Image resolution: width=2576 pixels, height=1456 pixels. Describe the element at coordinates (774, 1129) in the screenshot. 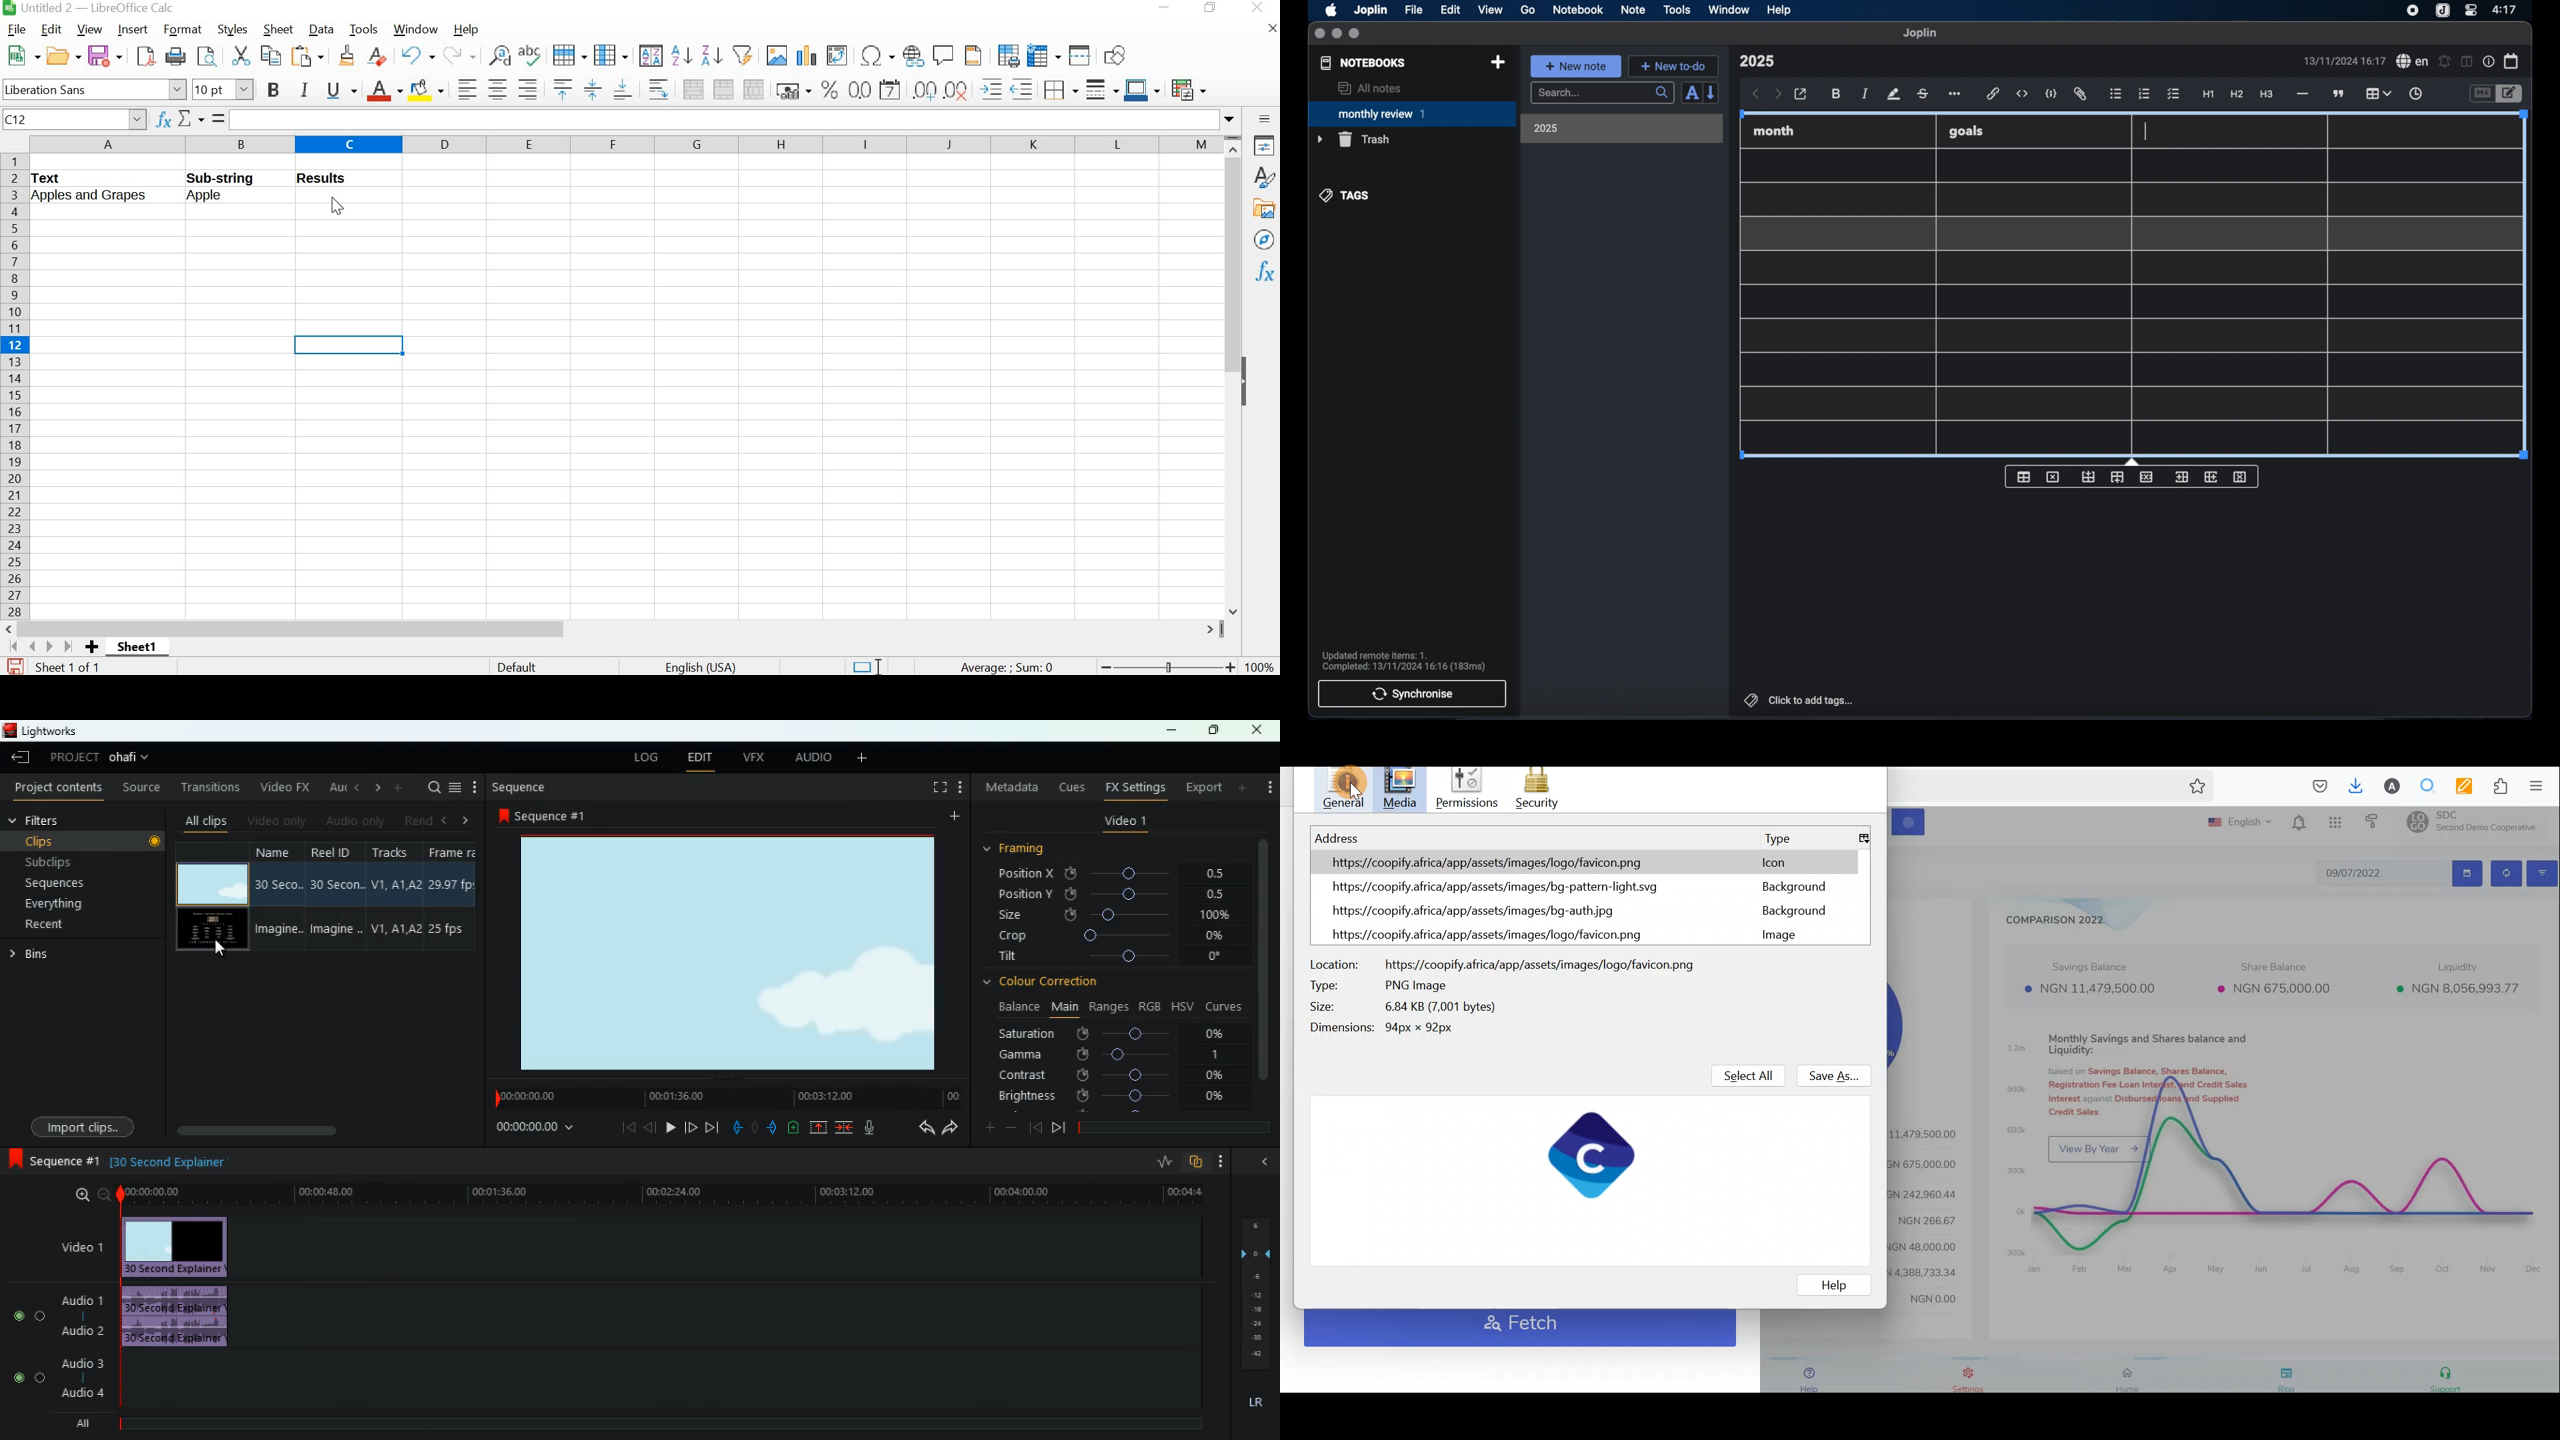

I see `push` at that location.